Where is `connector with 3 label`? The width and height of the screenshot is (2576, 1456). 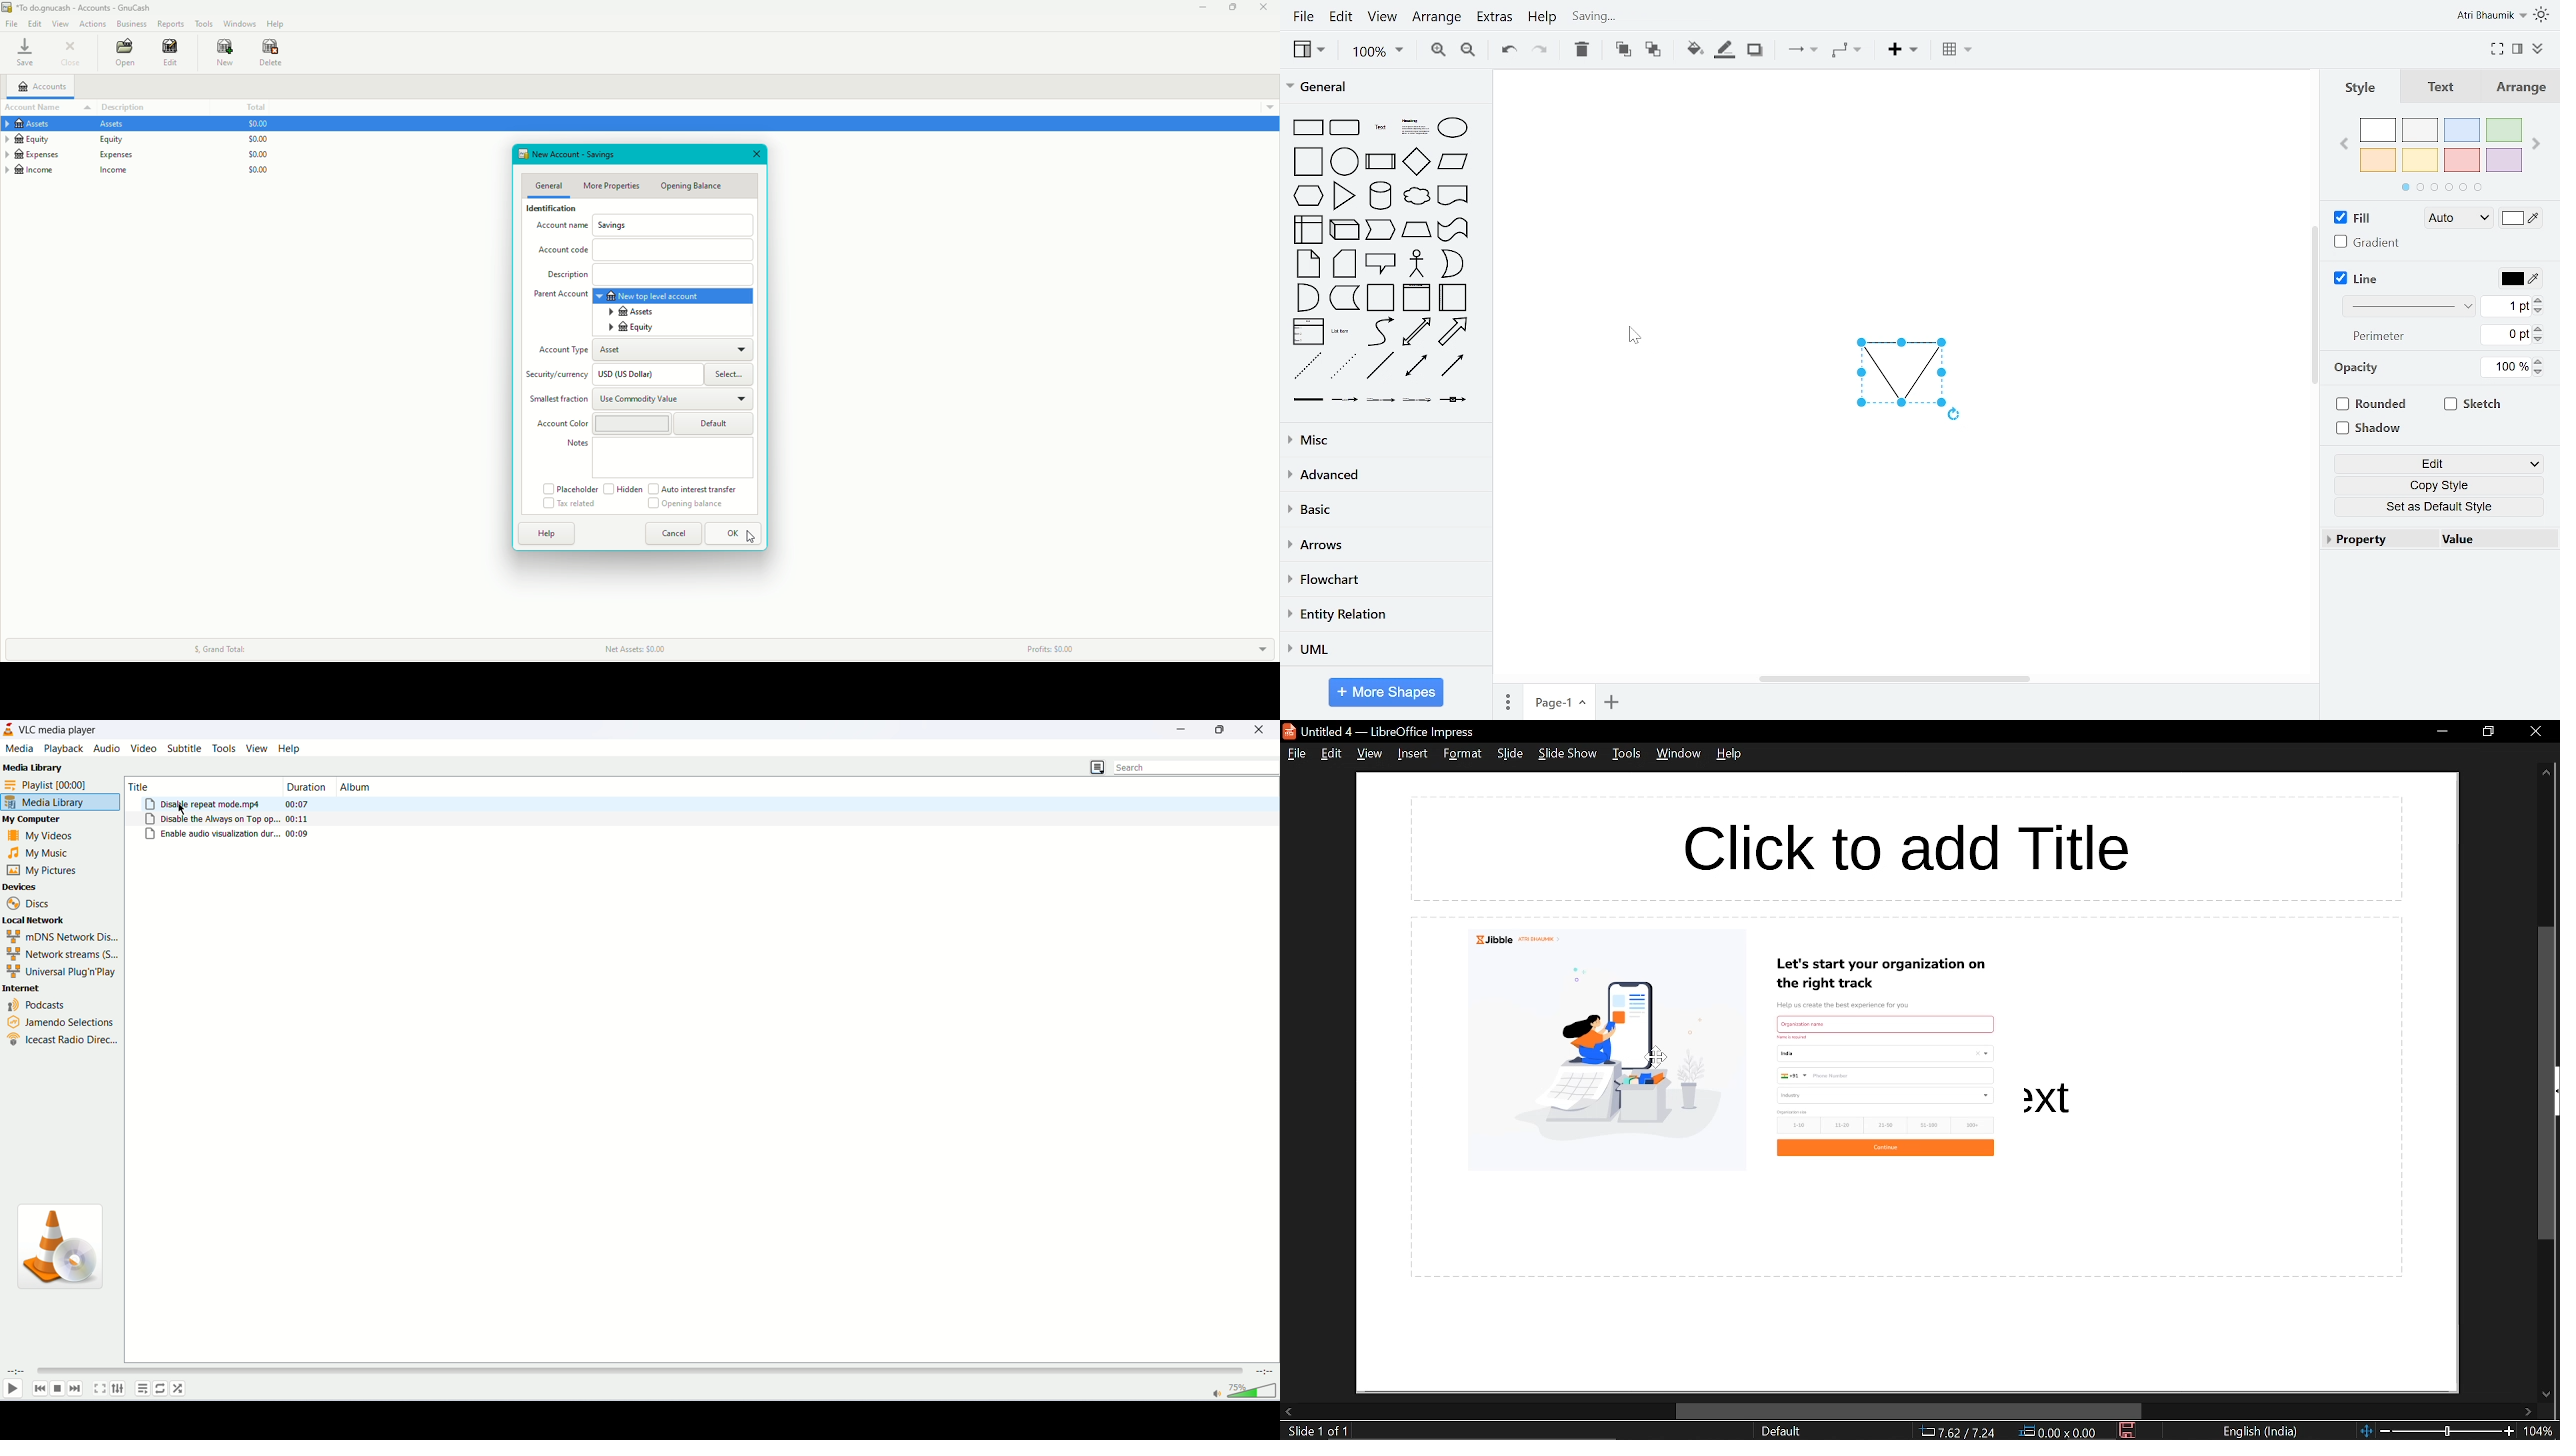 connector with 3 label is located at coordinates (1415, 402).